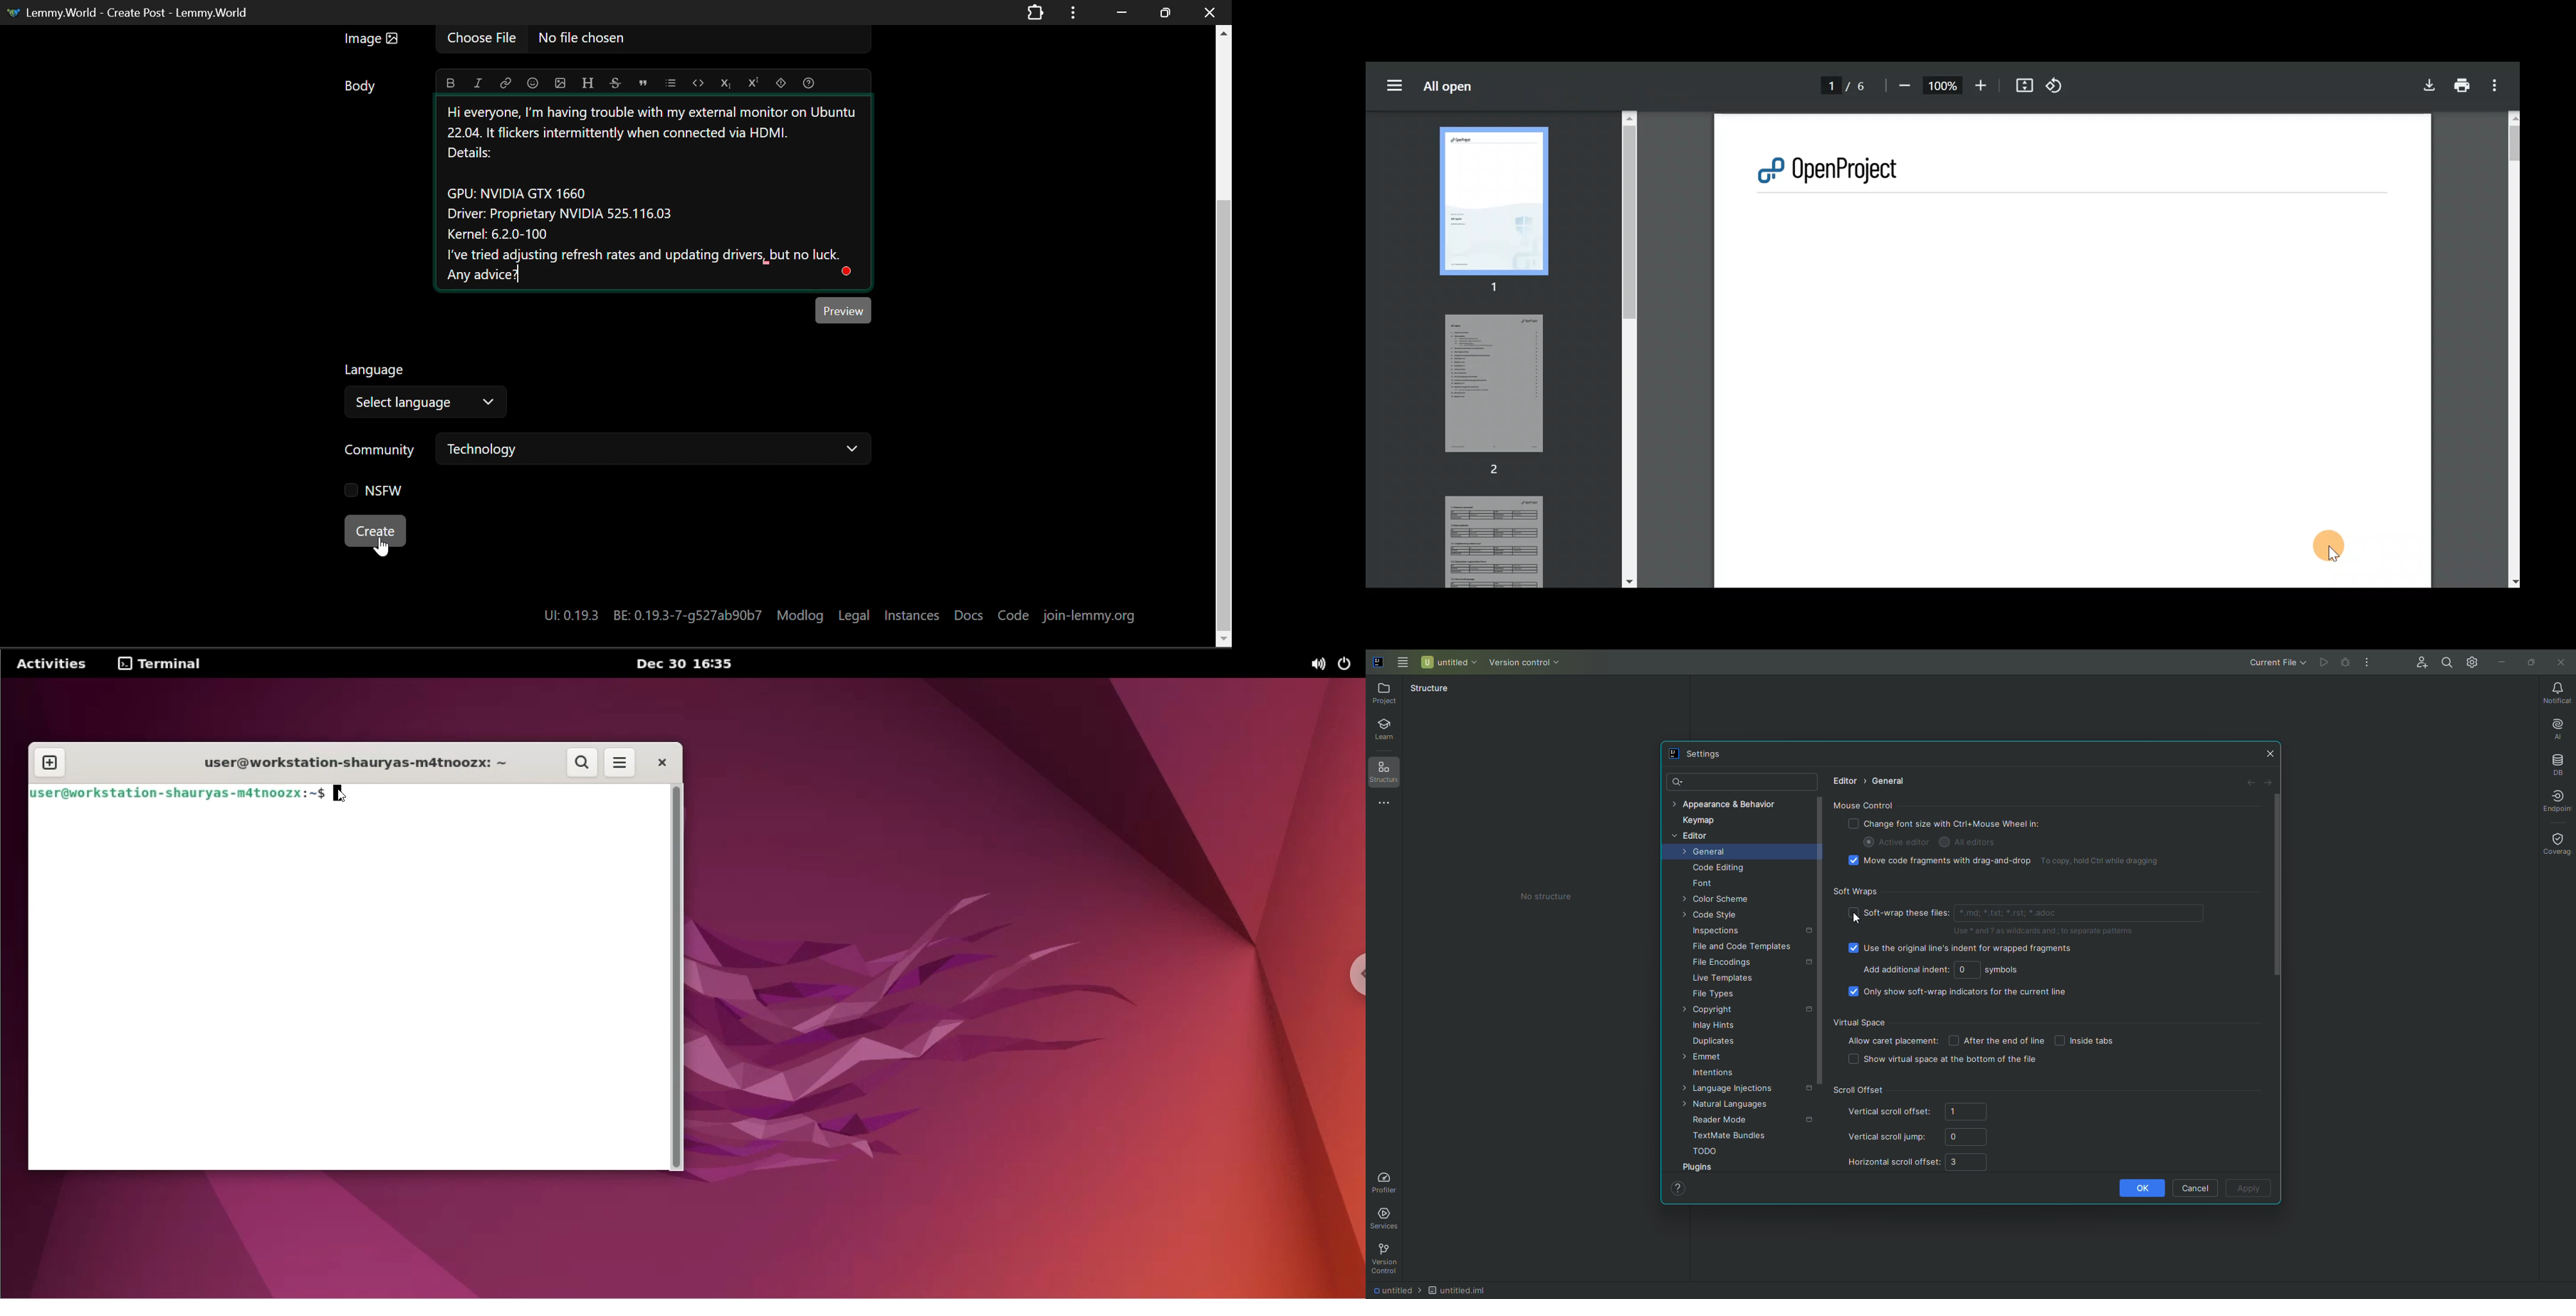  I want to click on Create, so click(377, 531).